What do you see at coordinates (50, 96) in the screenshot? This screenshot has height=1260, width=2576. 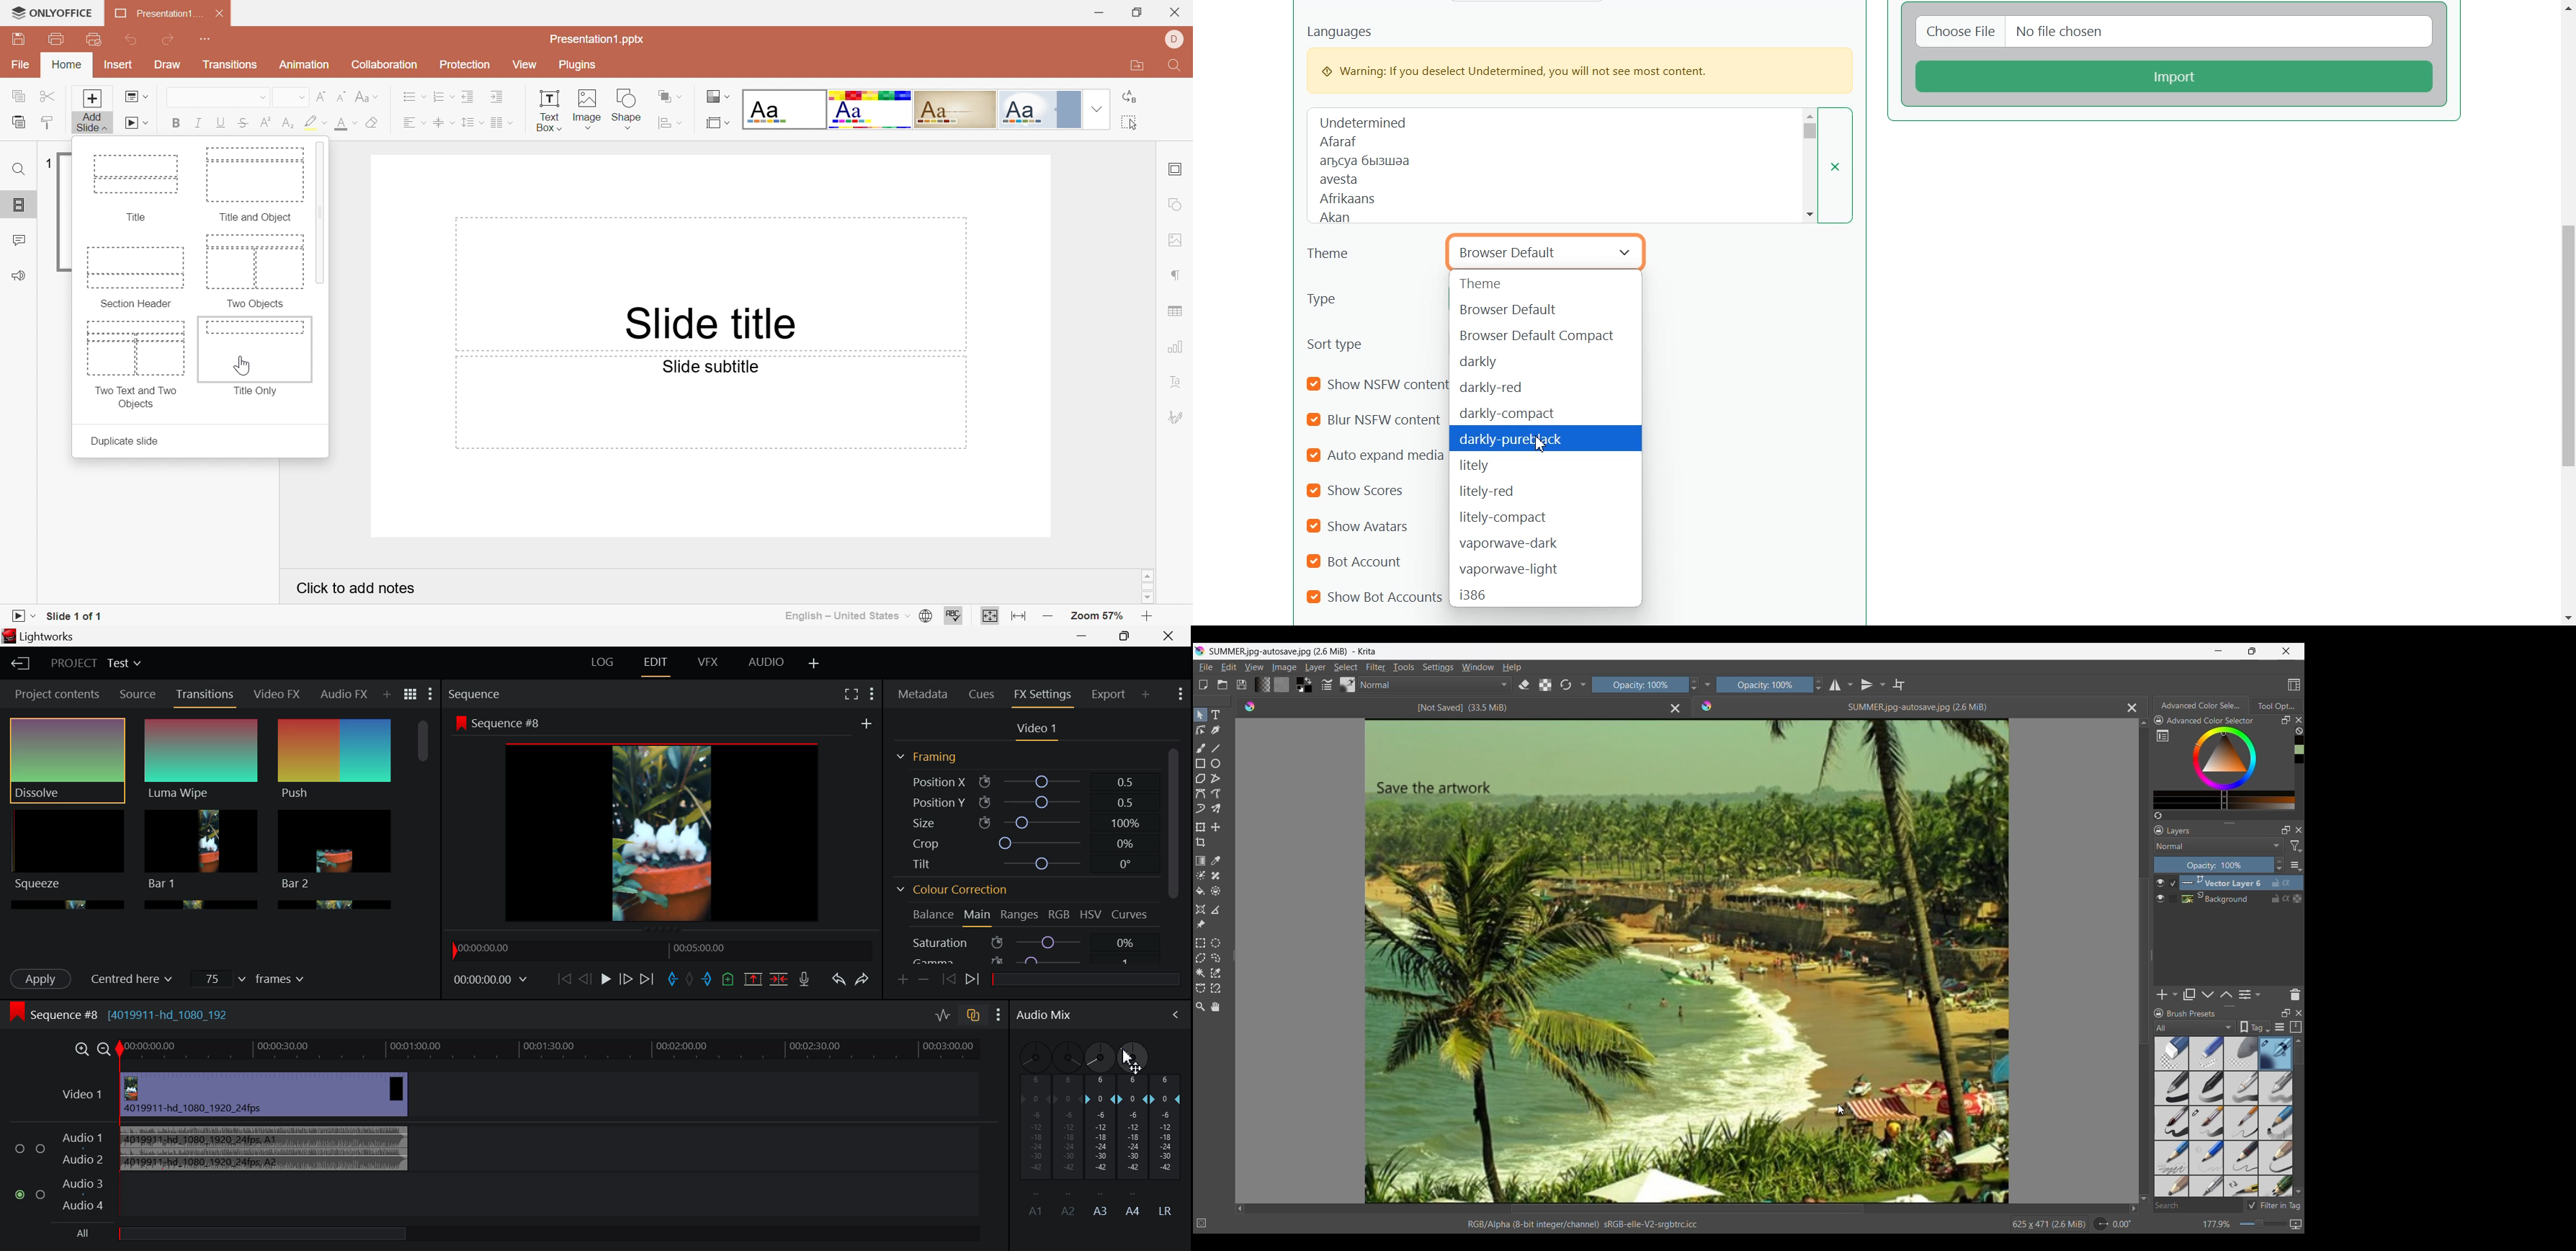 I see `Cut` at bounding box center [50, 96].